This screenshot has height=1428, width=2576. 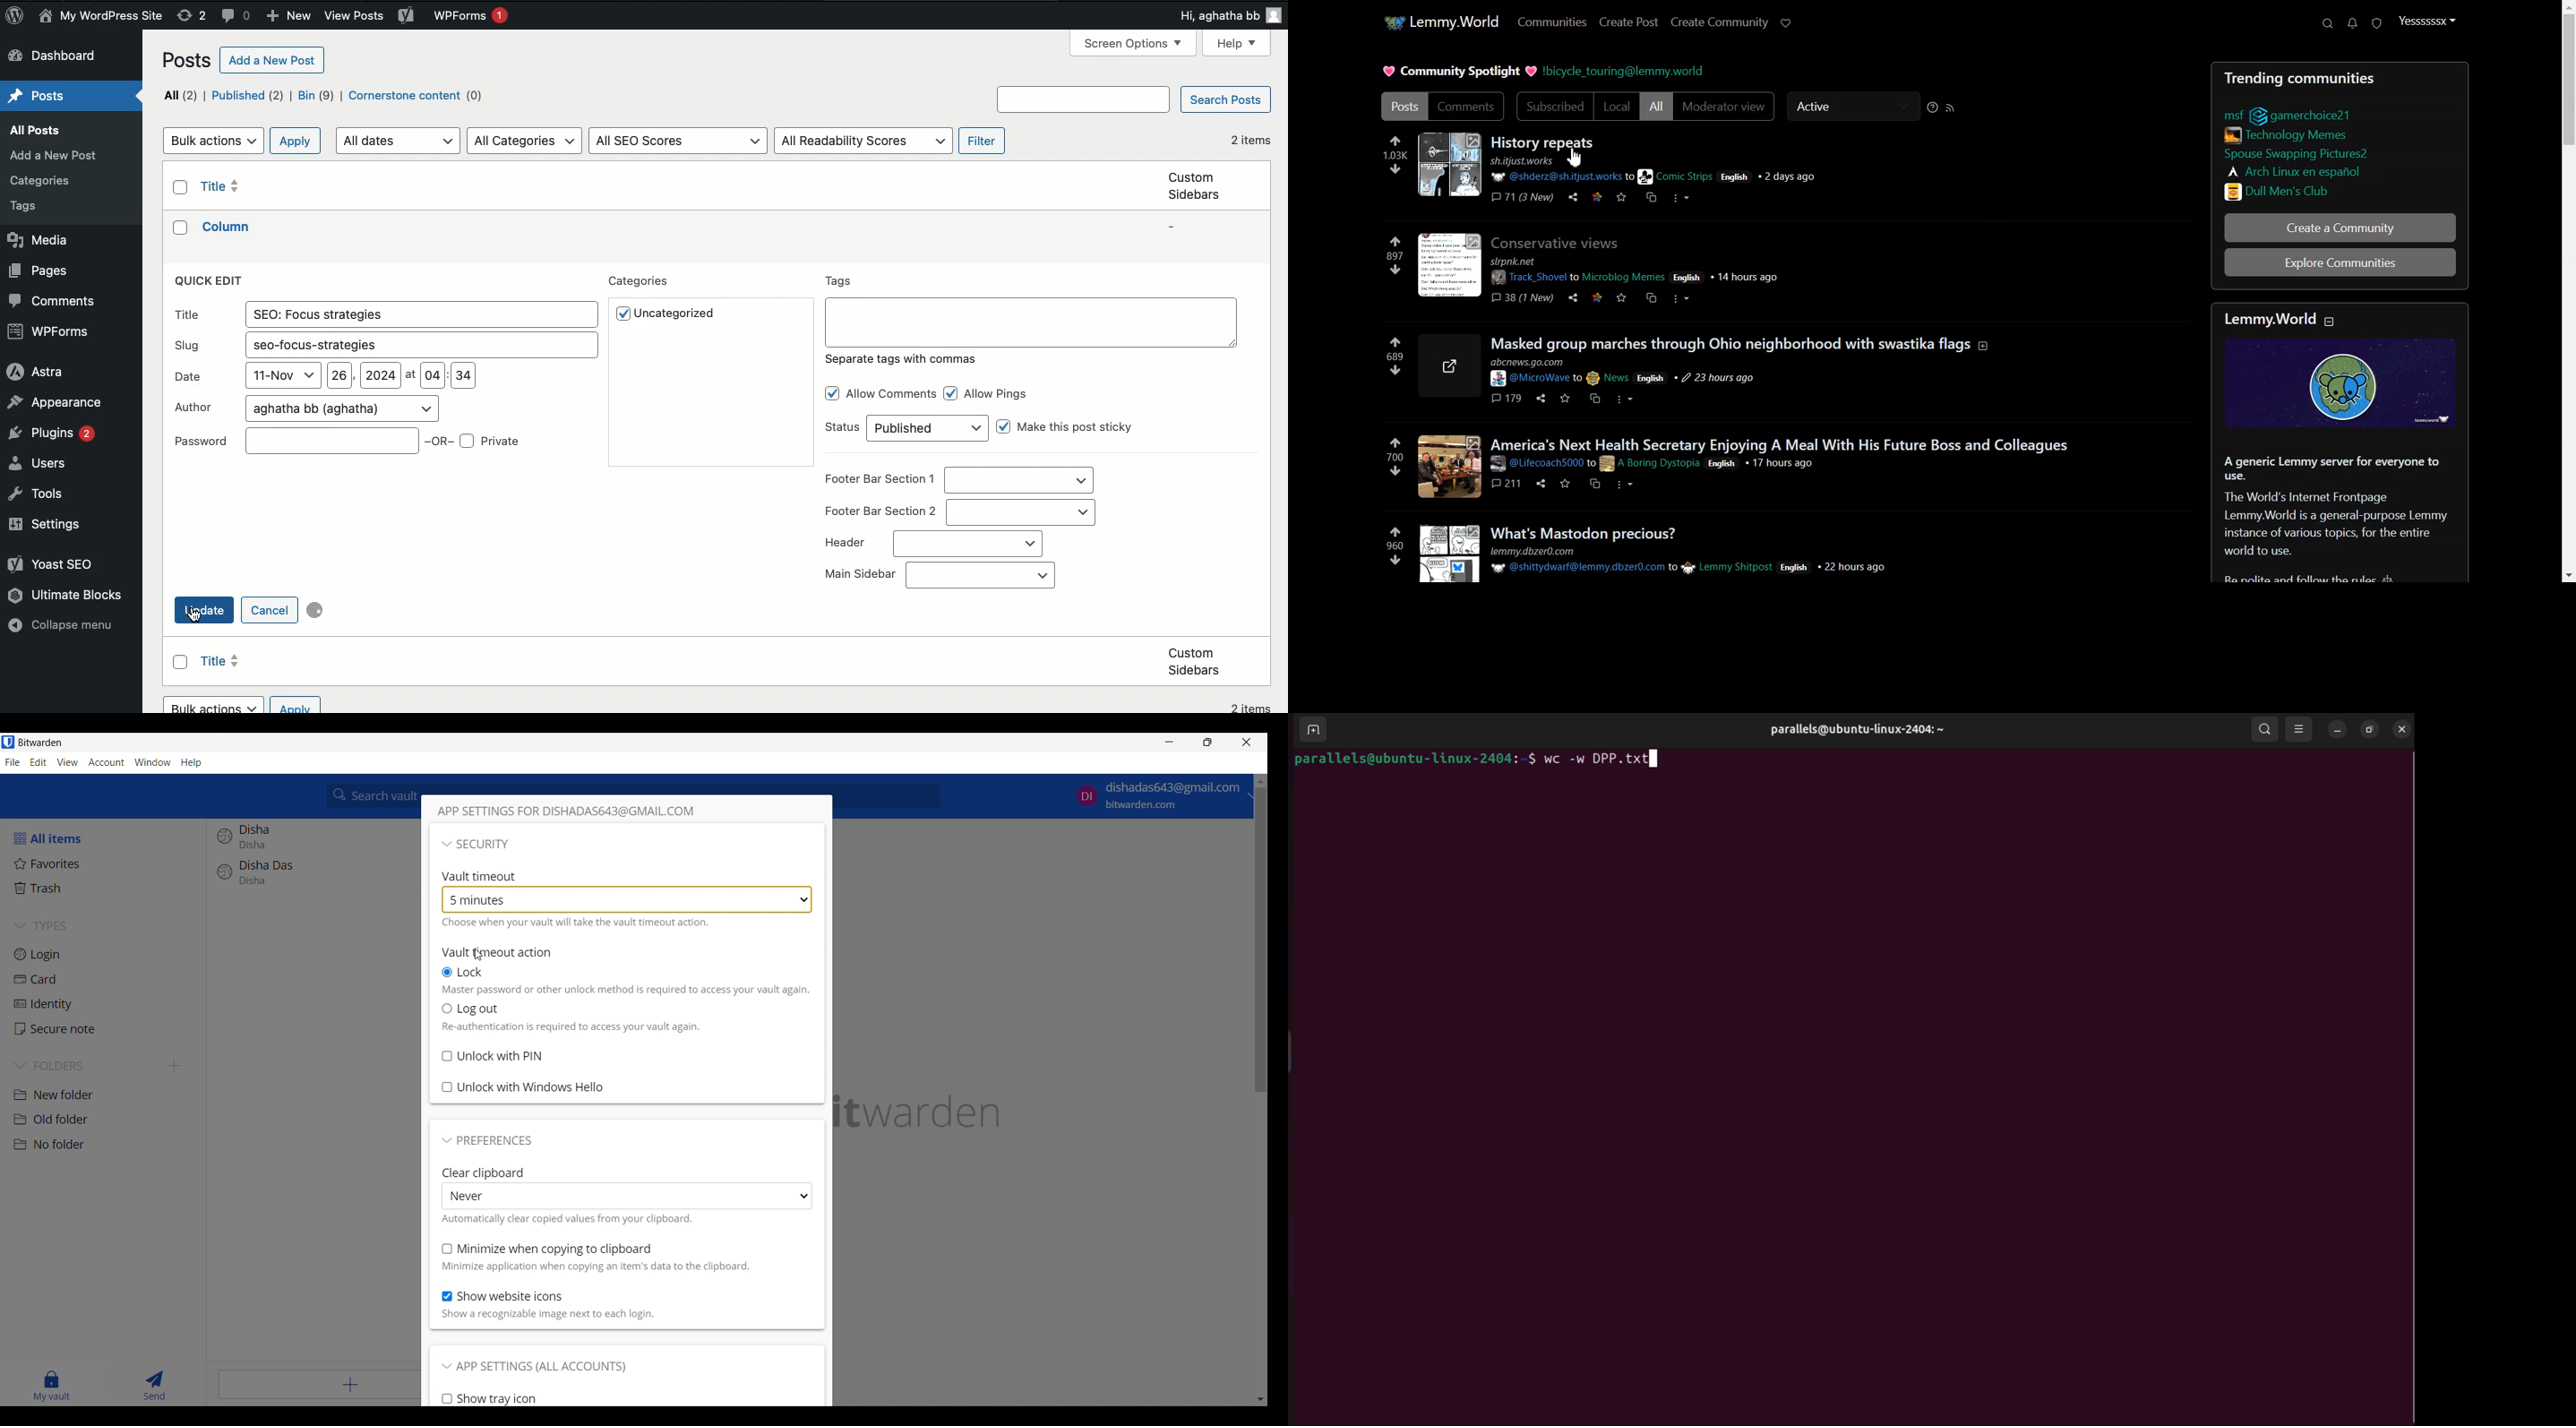 I want to click on Bin, so click(x=316, y=95).